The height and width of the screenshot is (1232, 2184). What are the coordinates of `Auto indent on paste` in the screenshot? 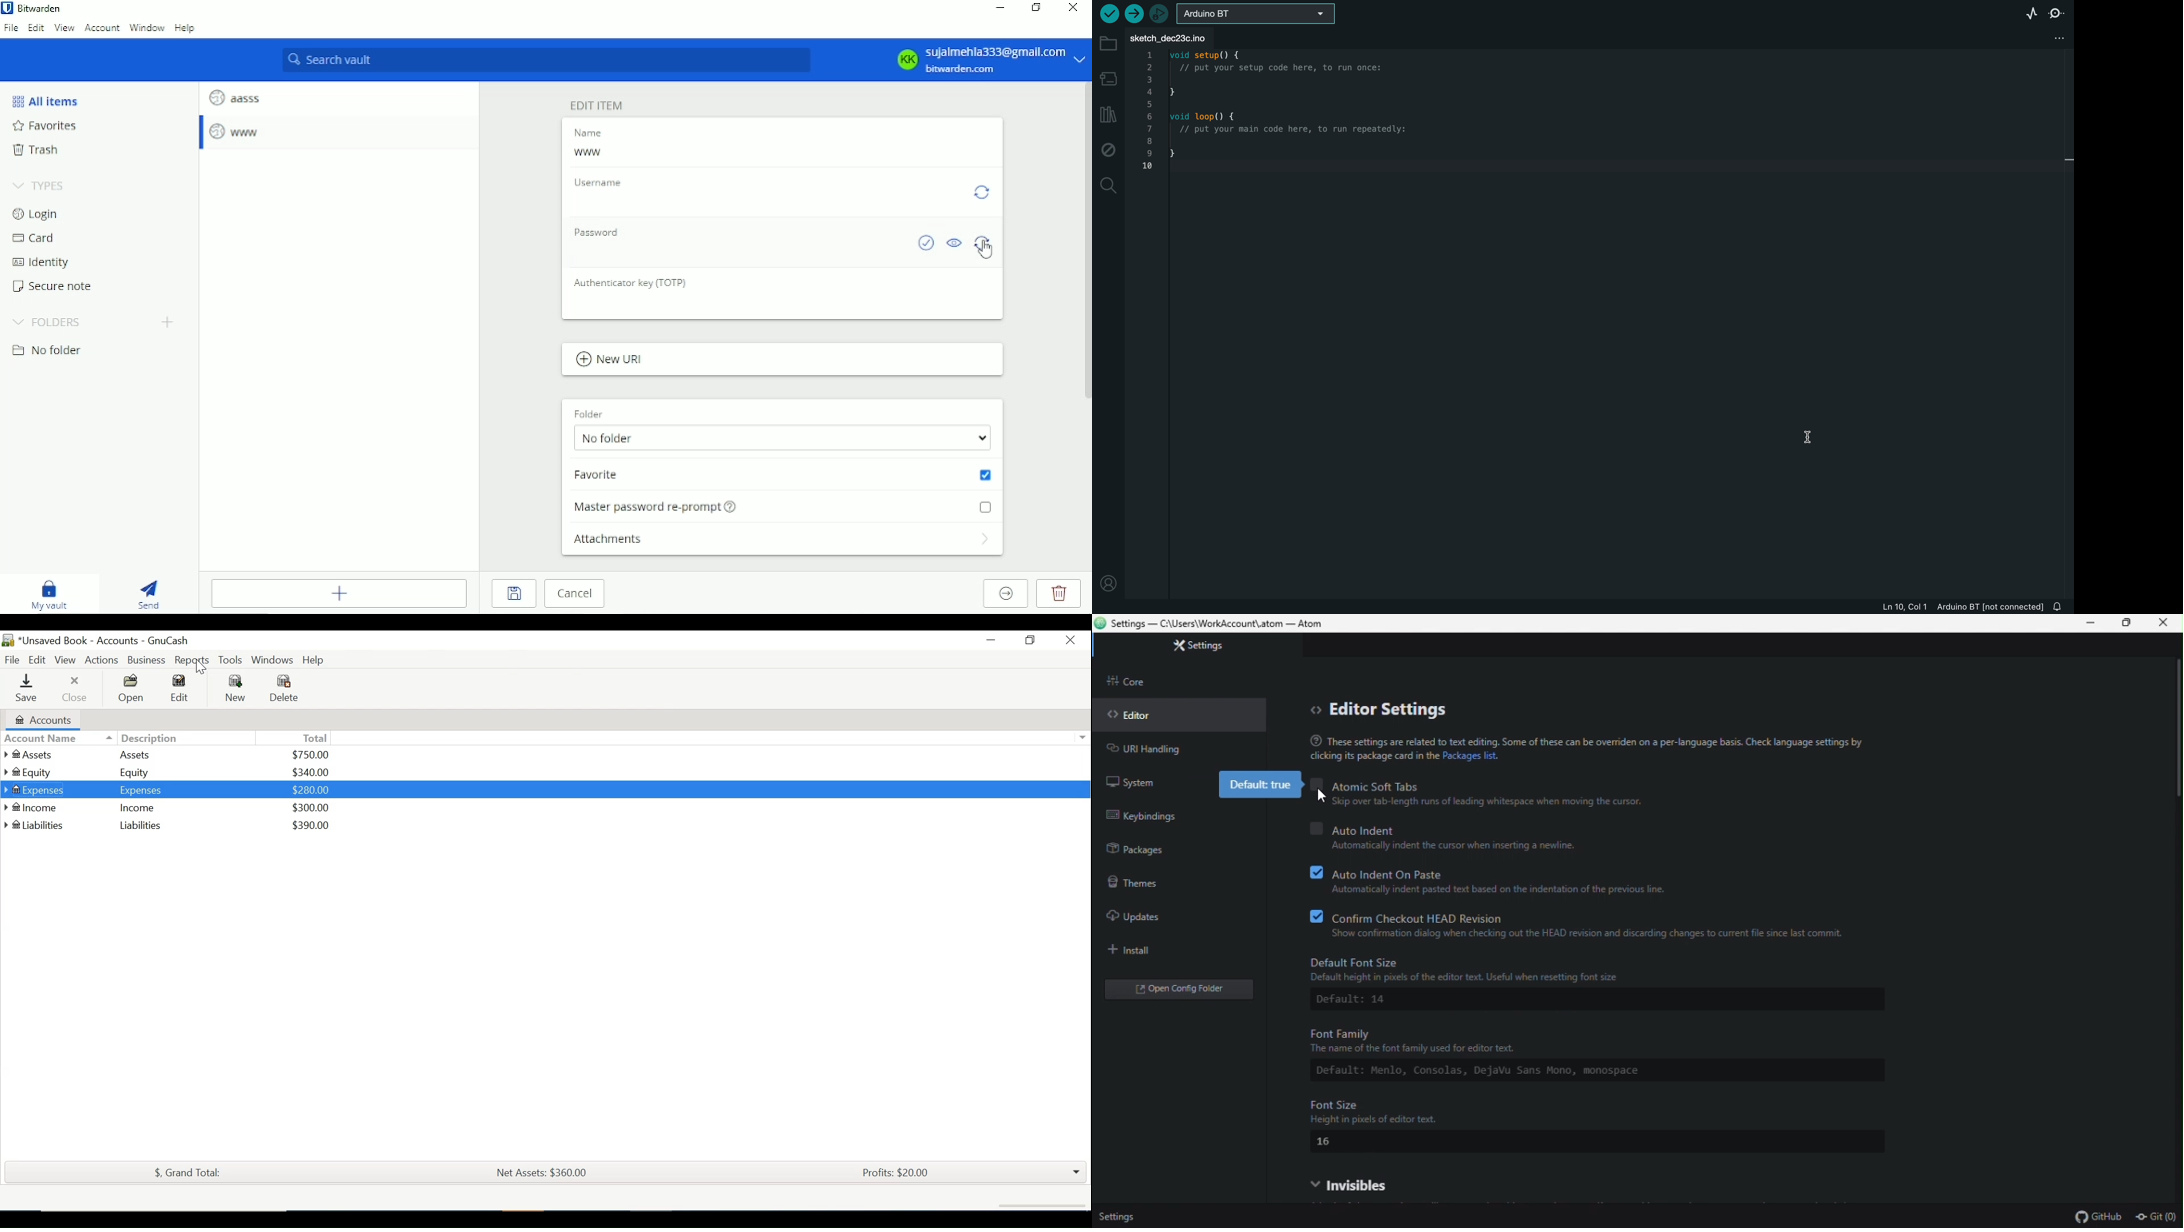 It's located at (1512, 872).